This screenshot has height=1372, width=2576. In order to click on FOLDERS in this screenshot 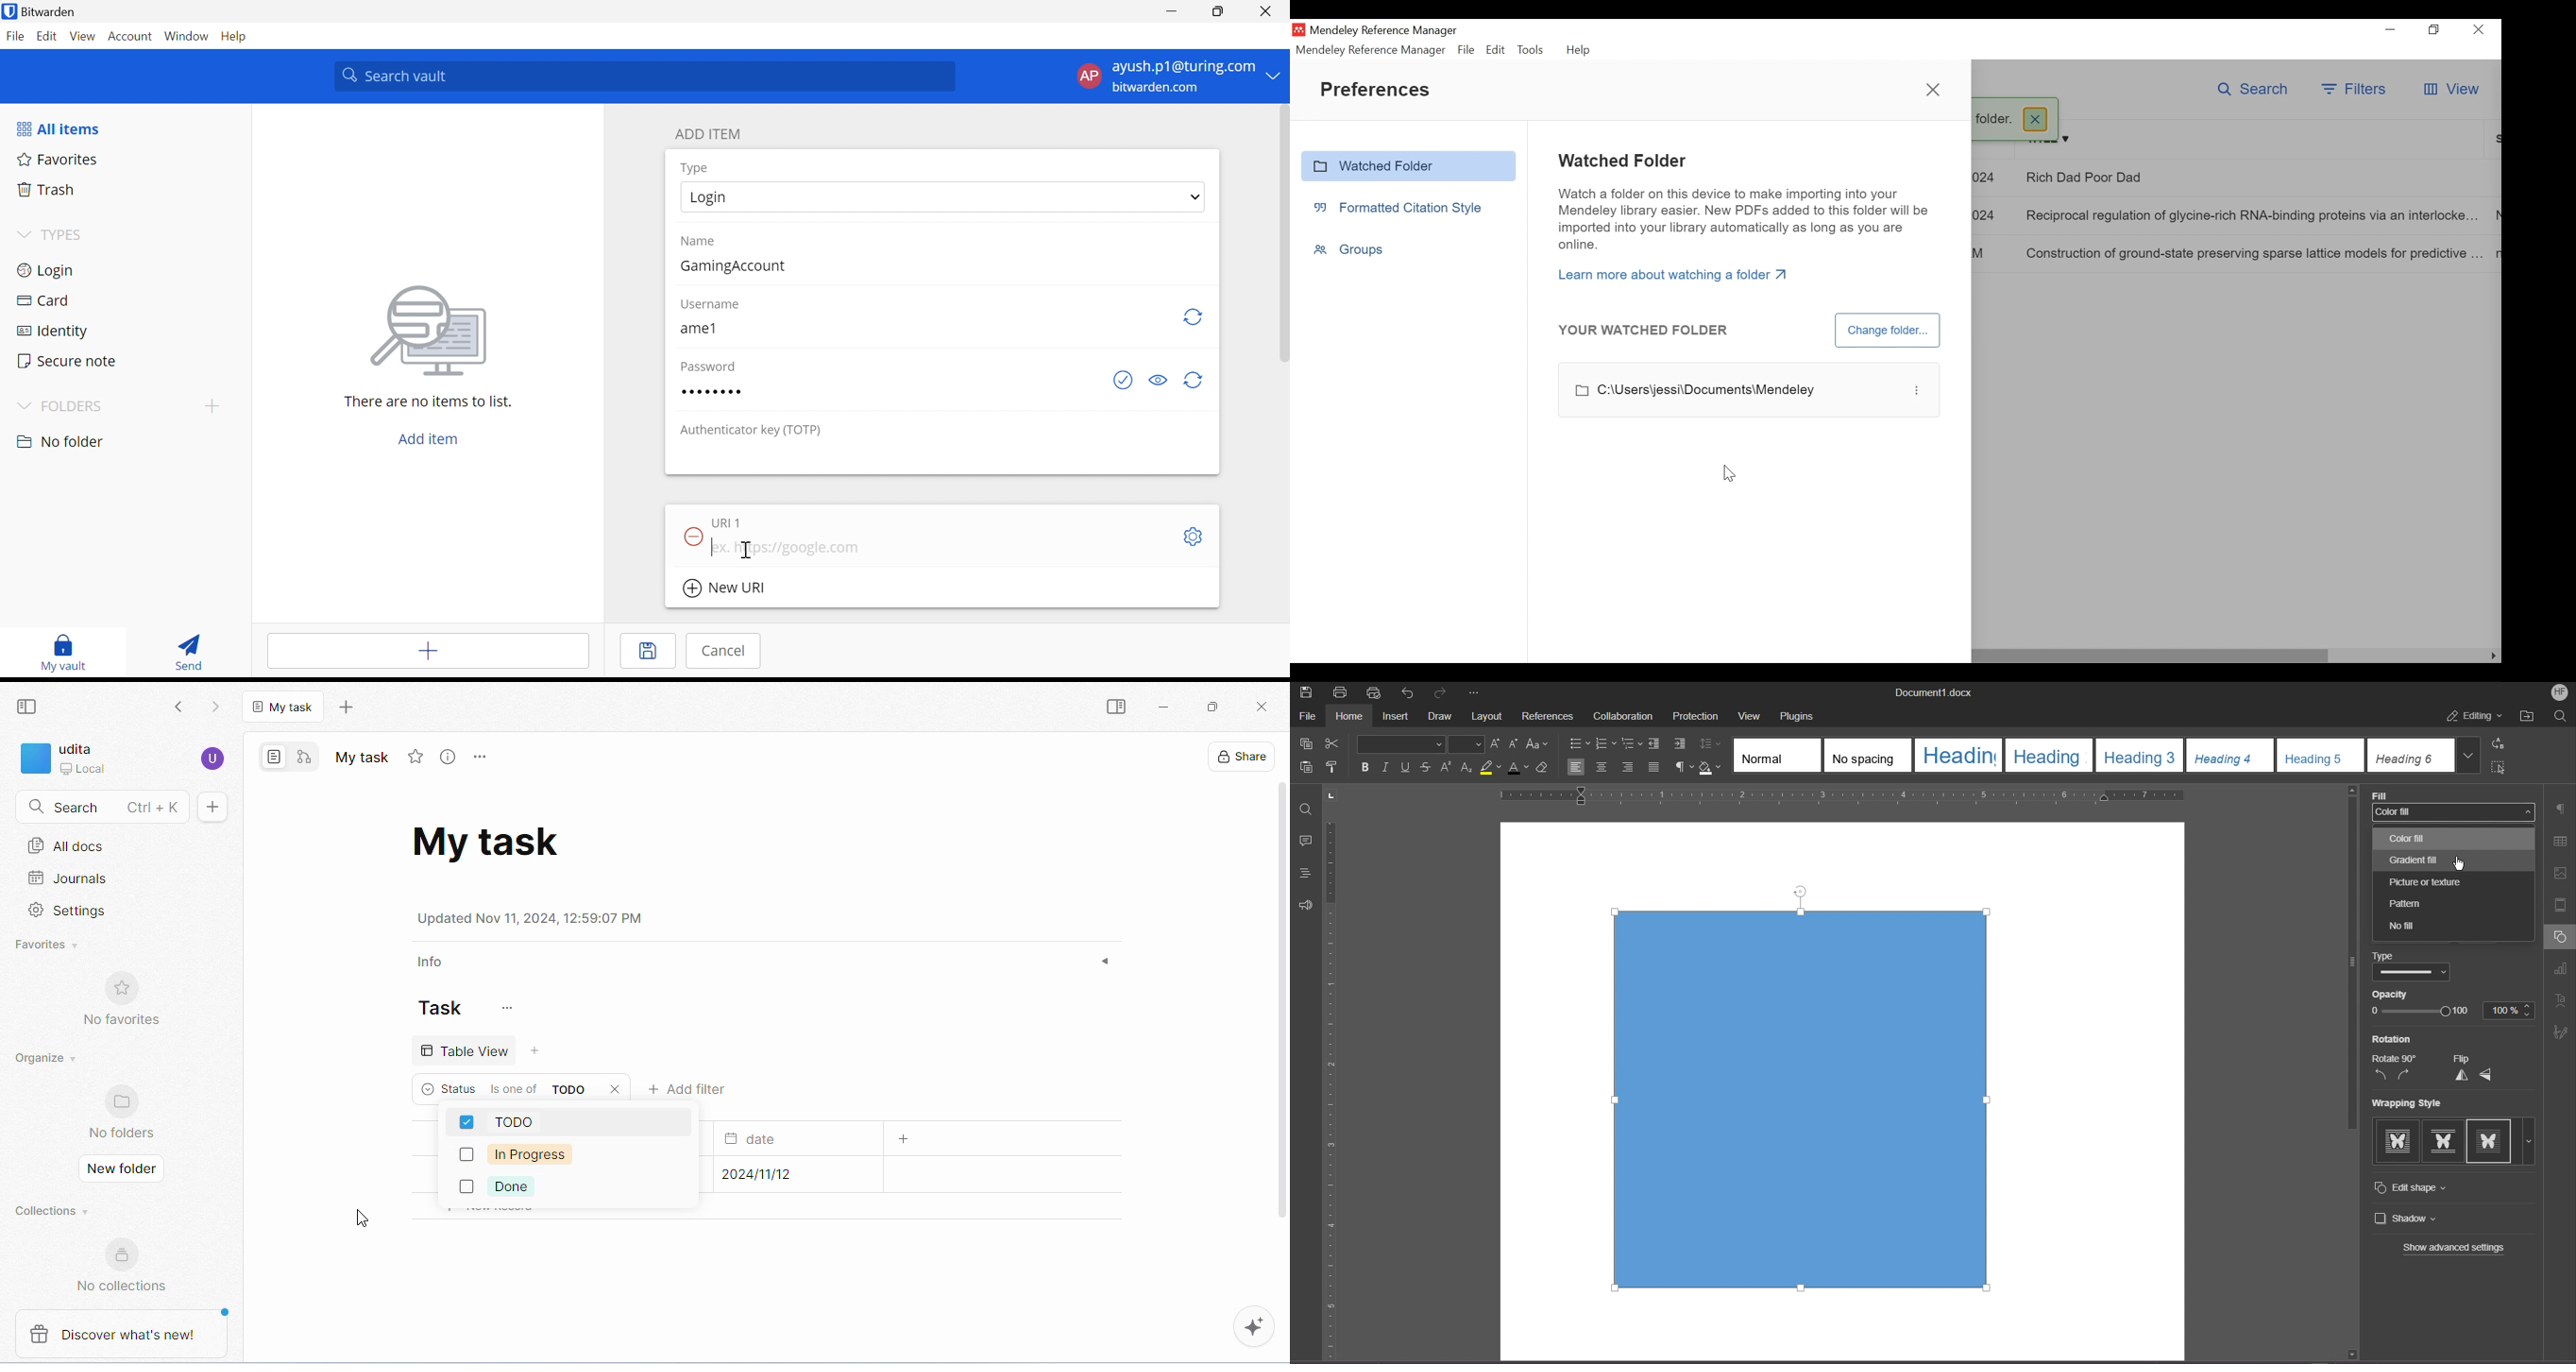, I will do `click(74, 407)`.